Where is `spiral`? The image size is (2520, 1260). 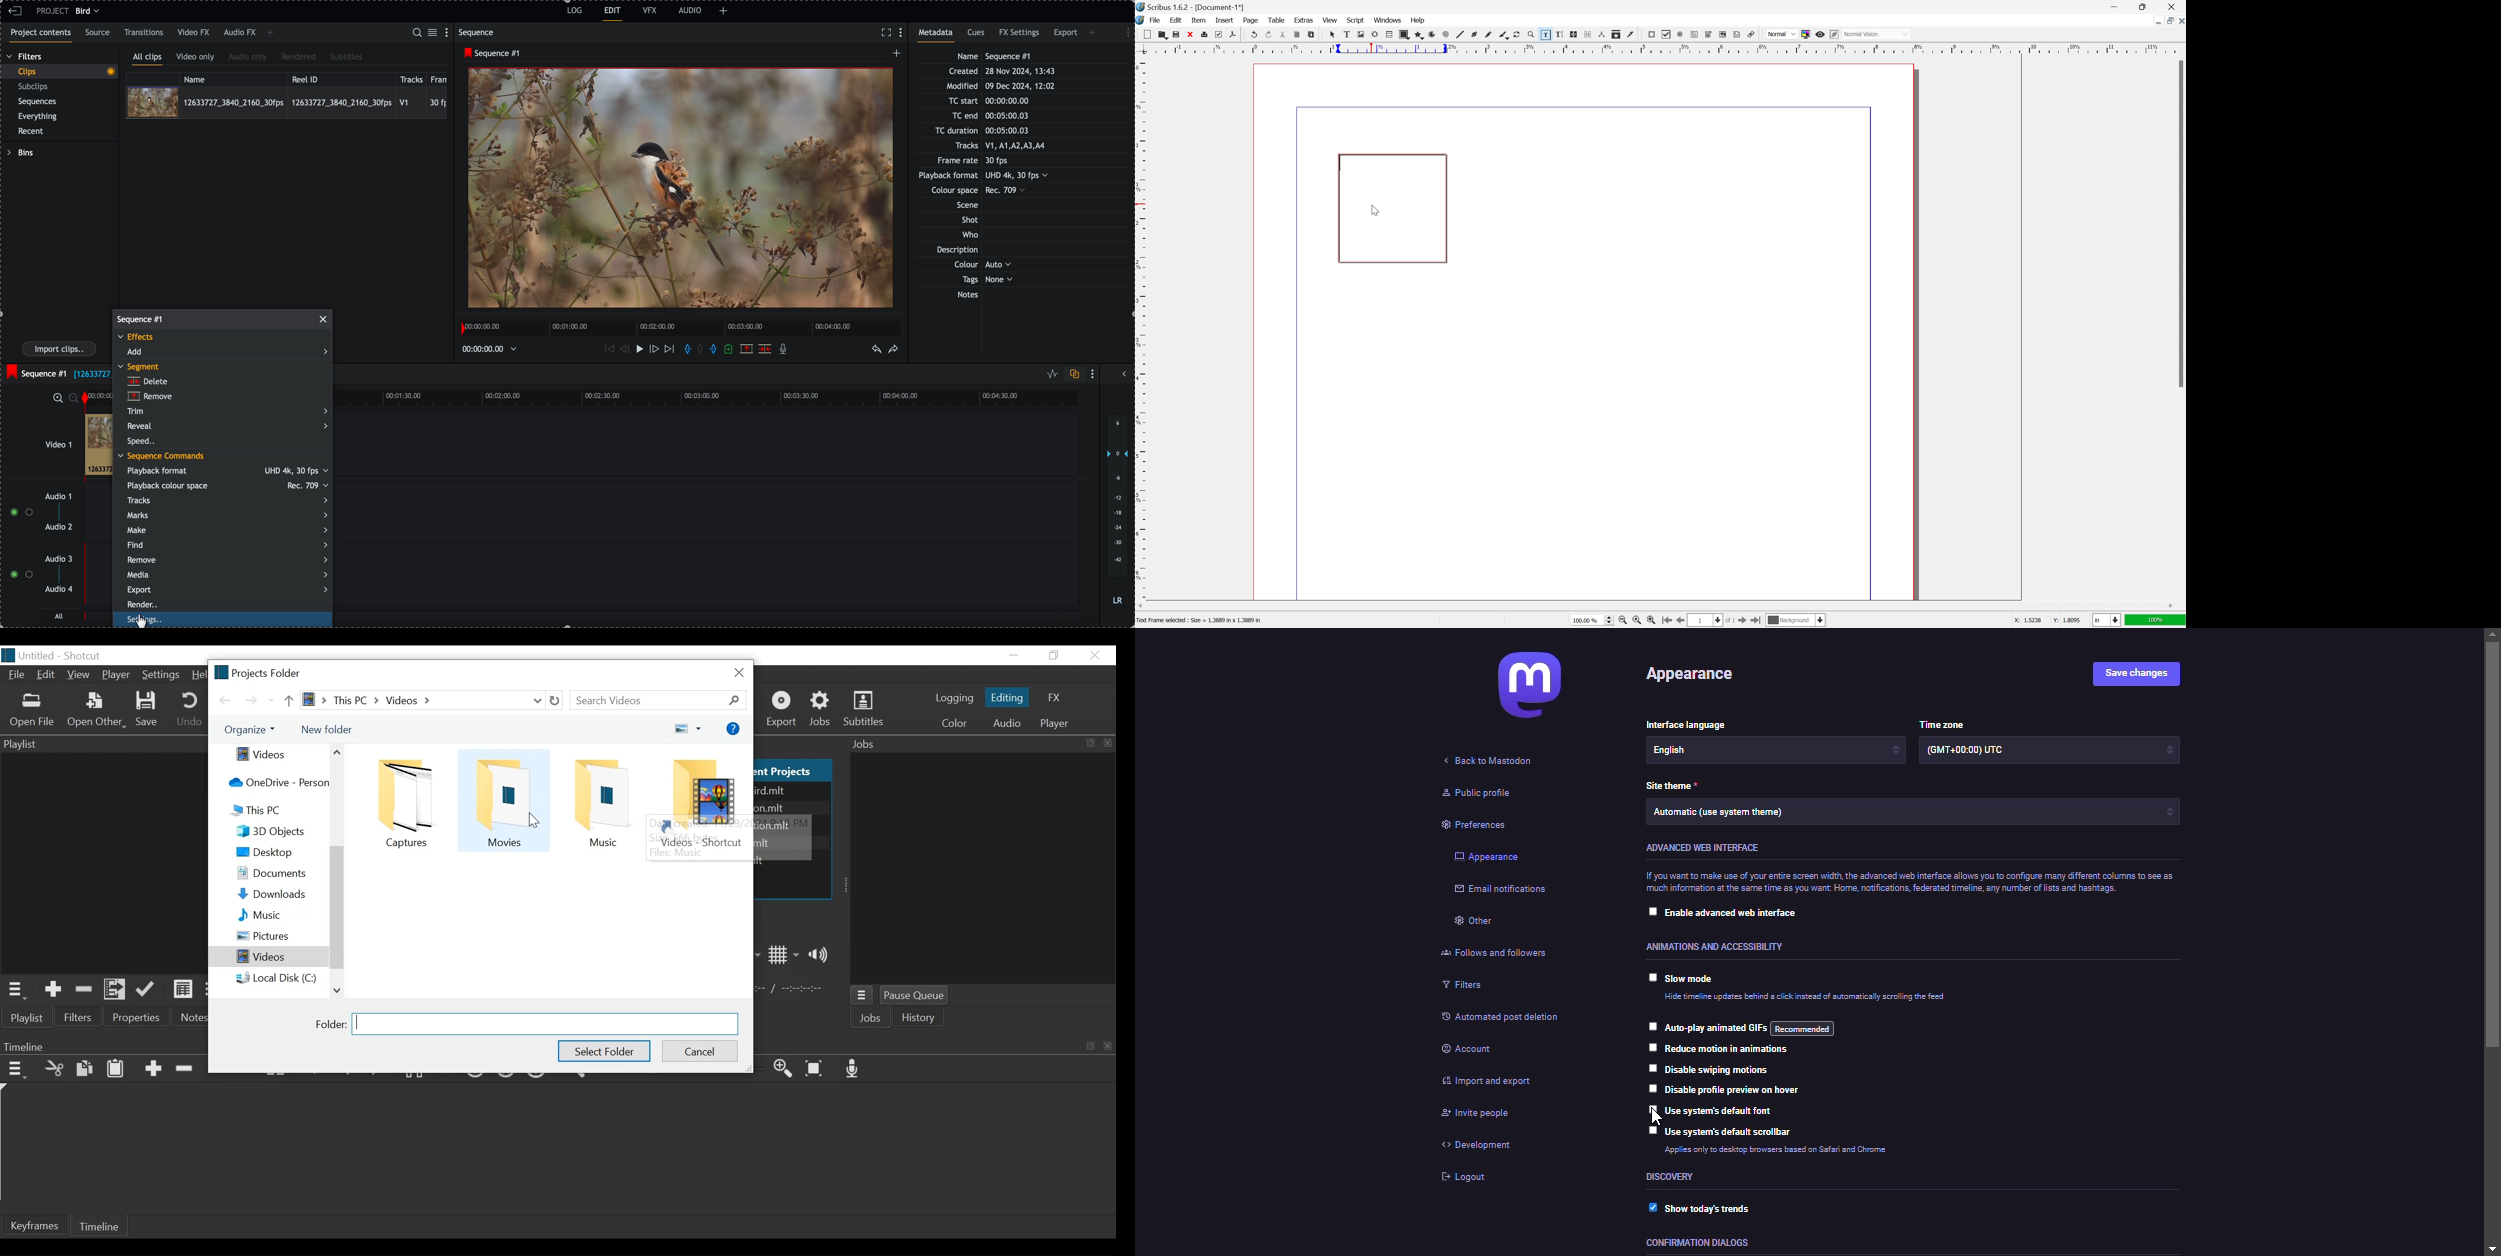
spiral is located at coordinates (1446, 35).